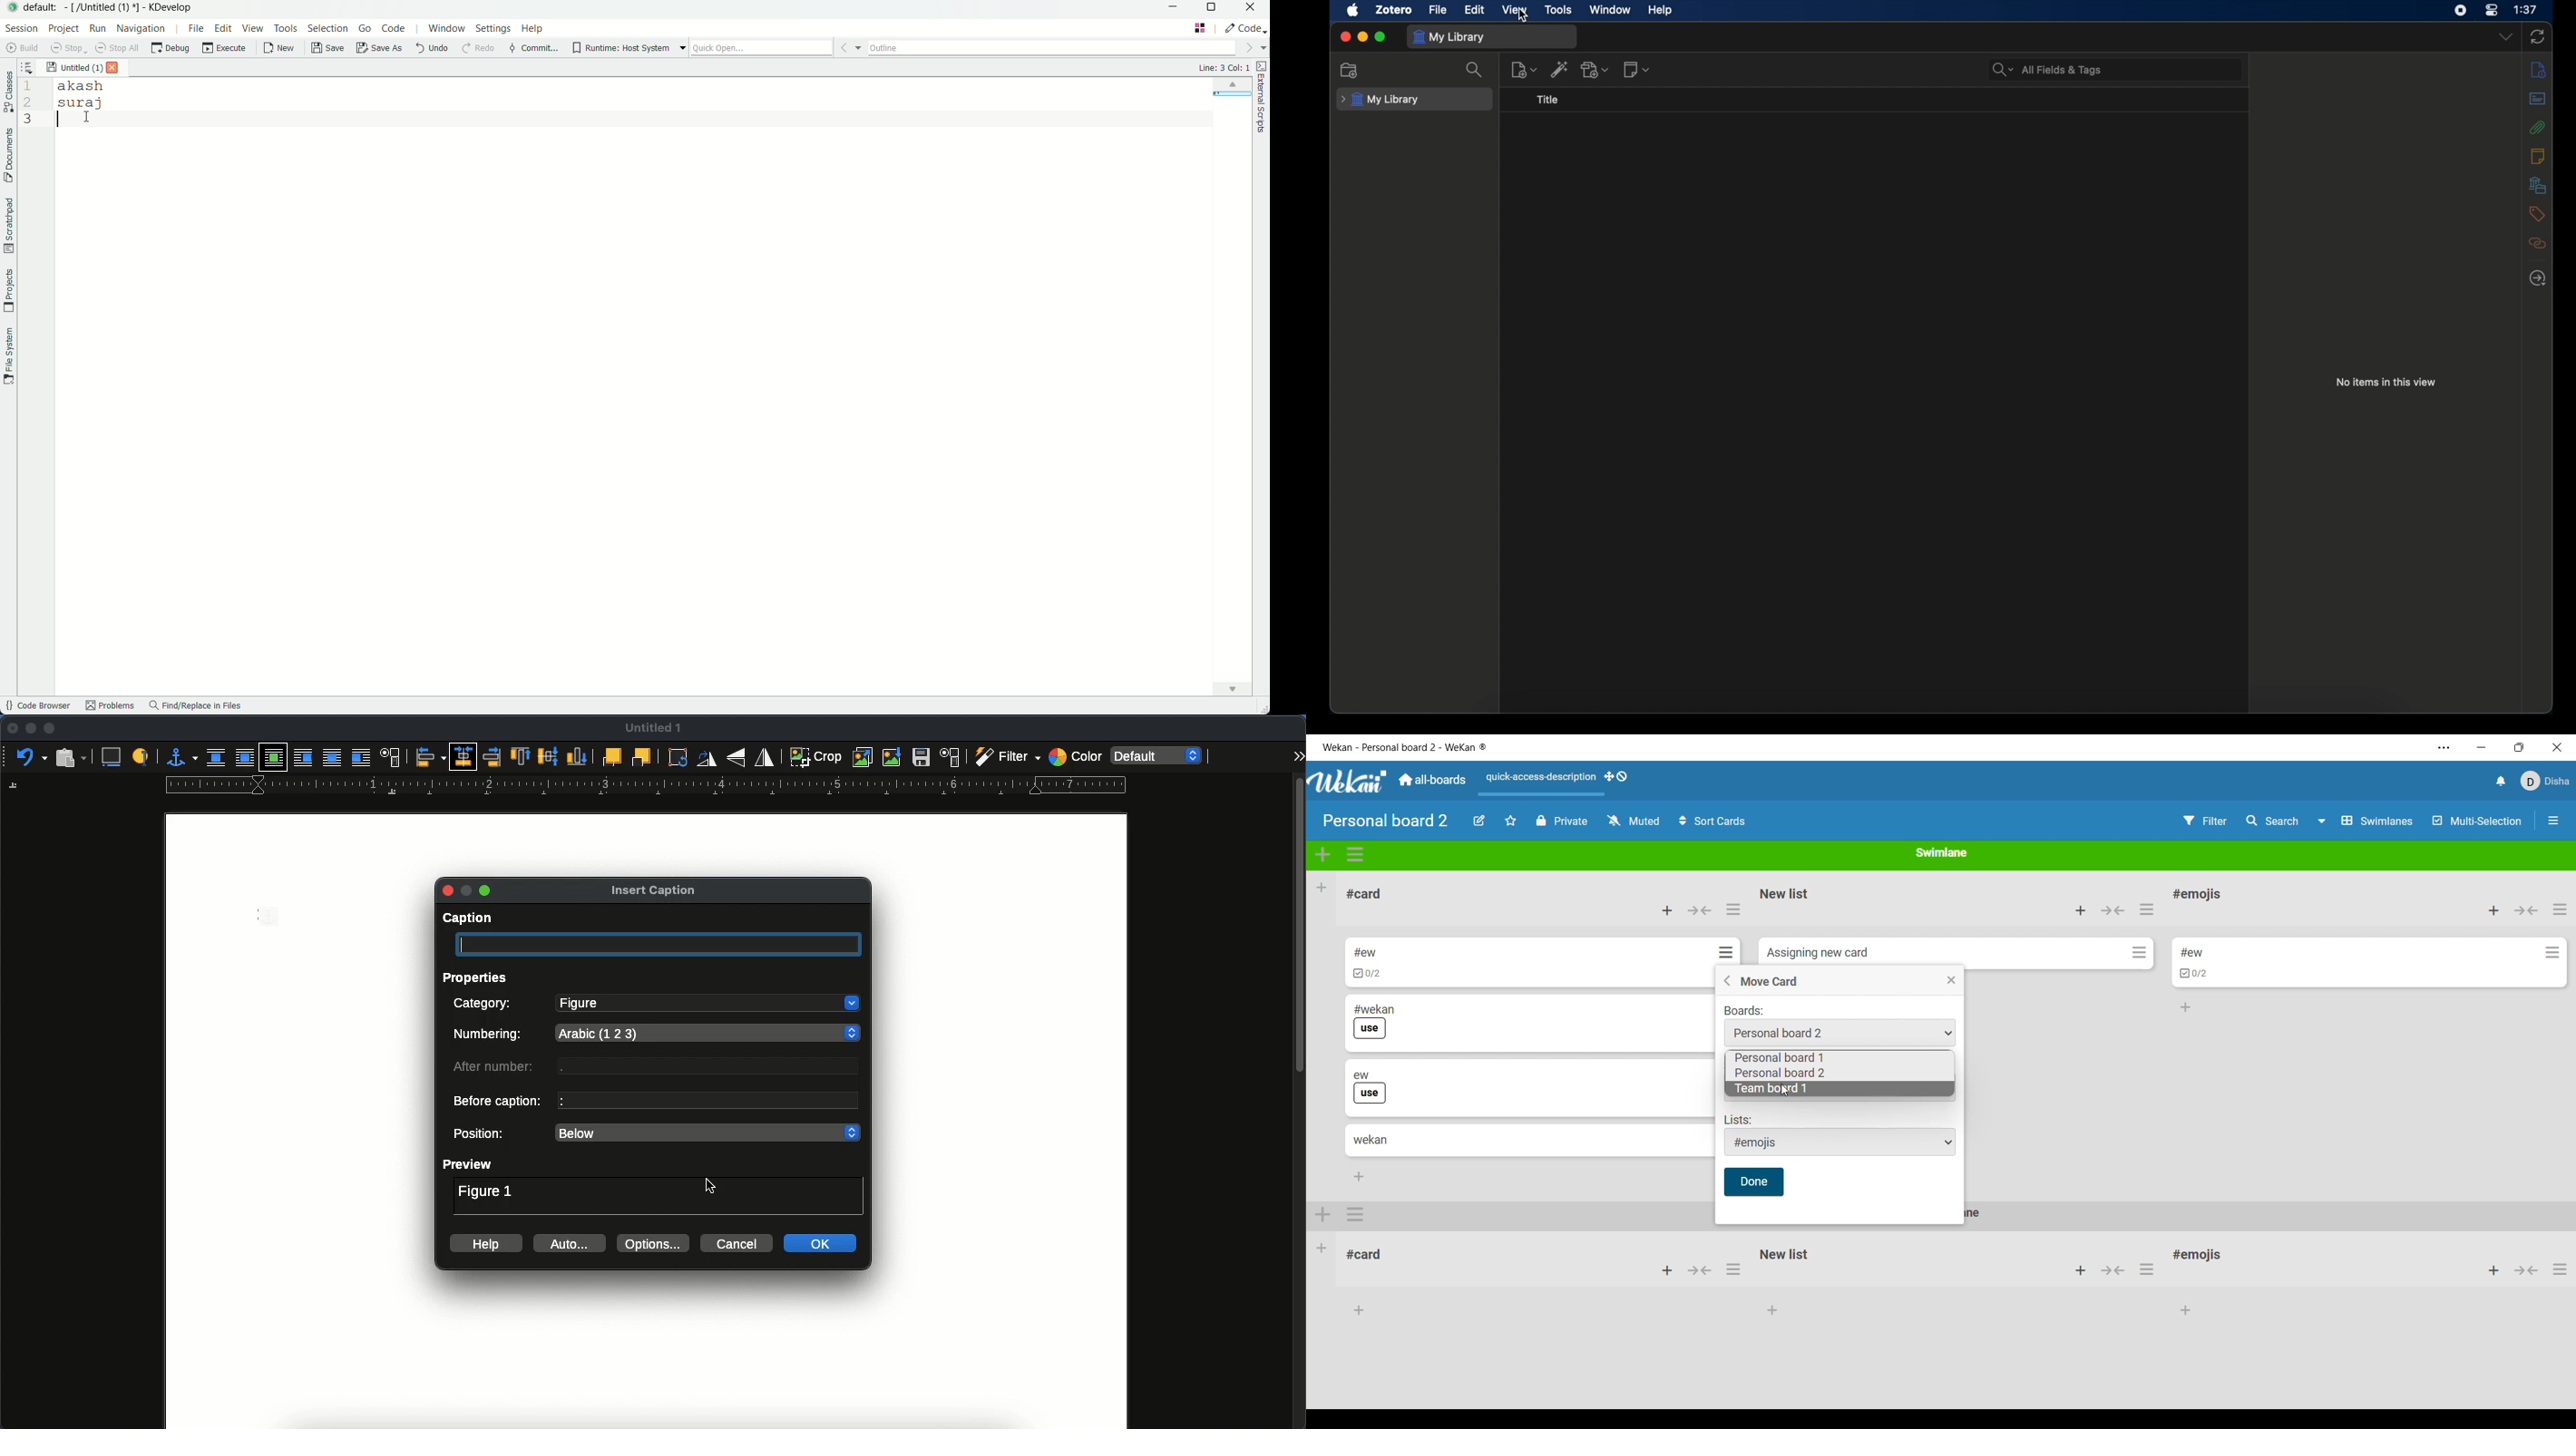  I want to click on notes, so click(2538, 156).